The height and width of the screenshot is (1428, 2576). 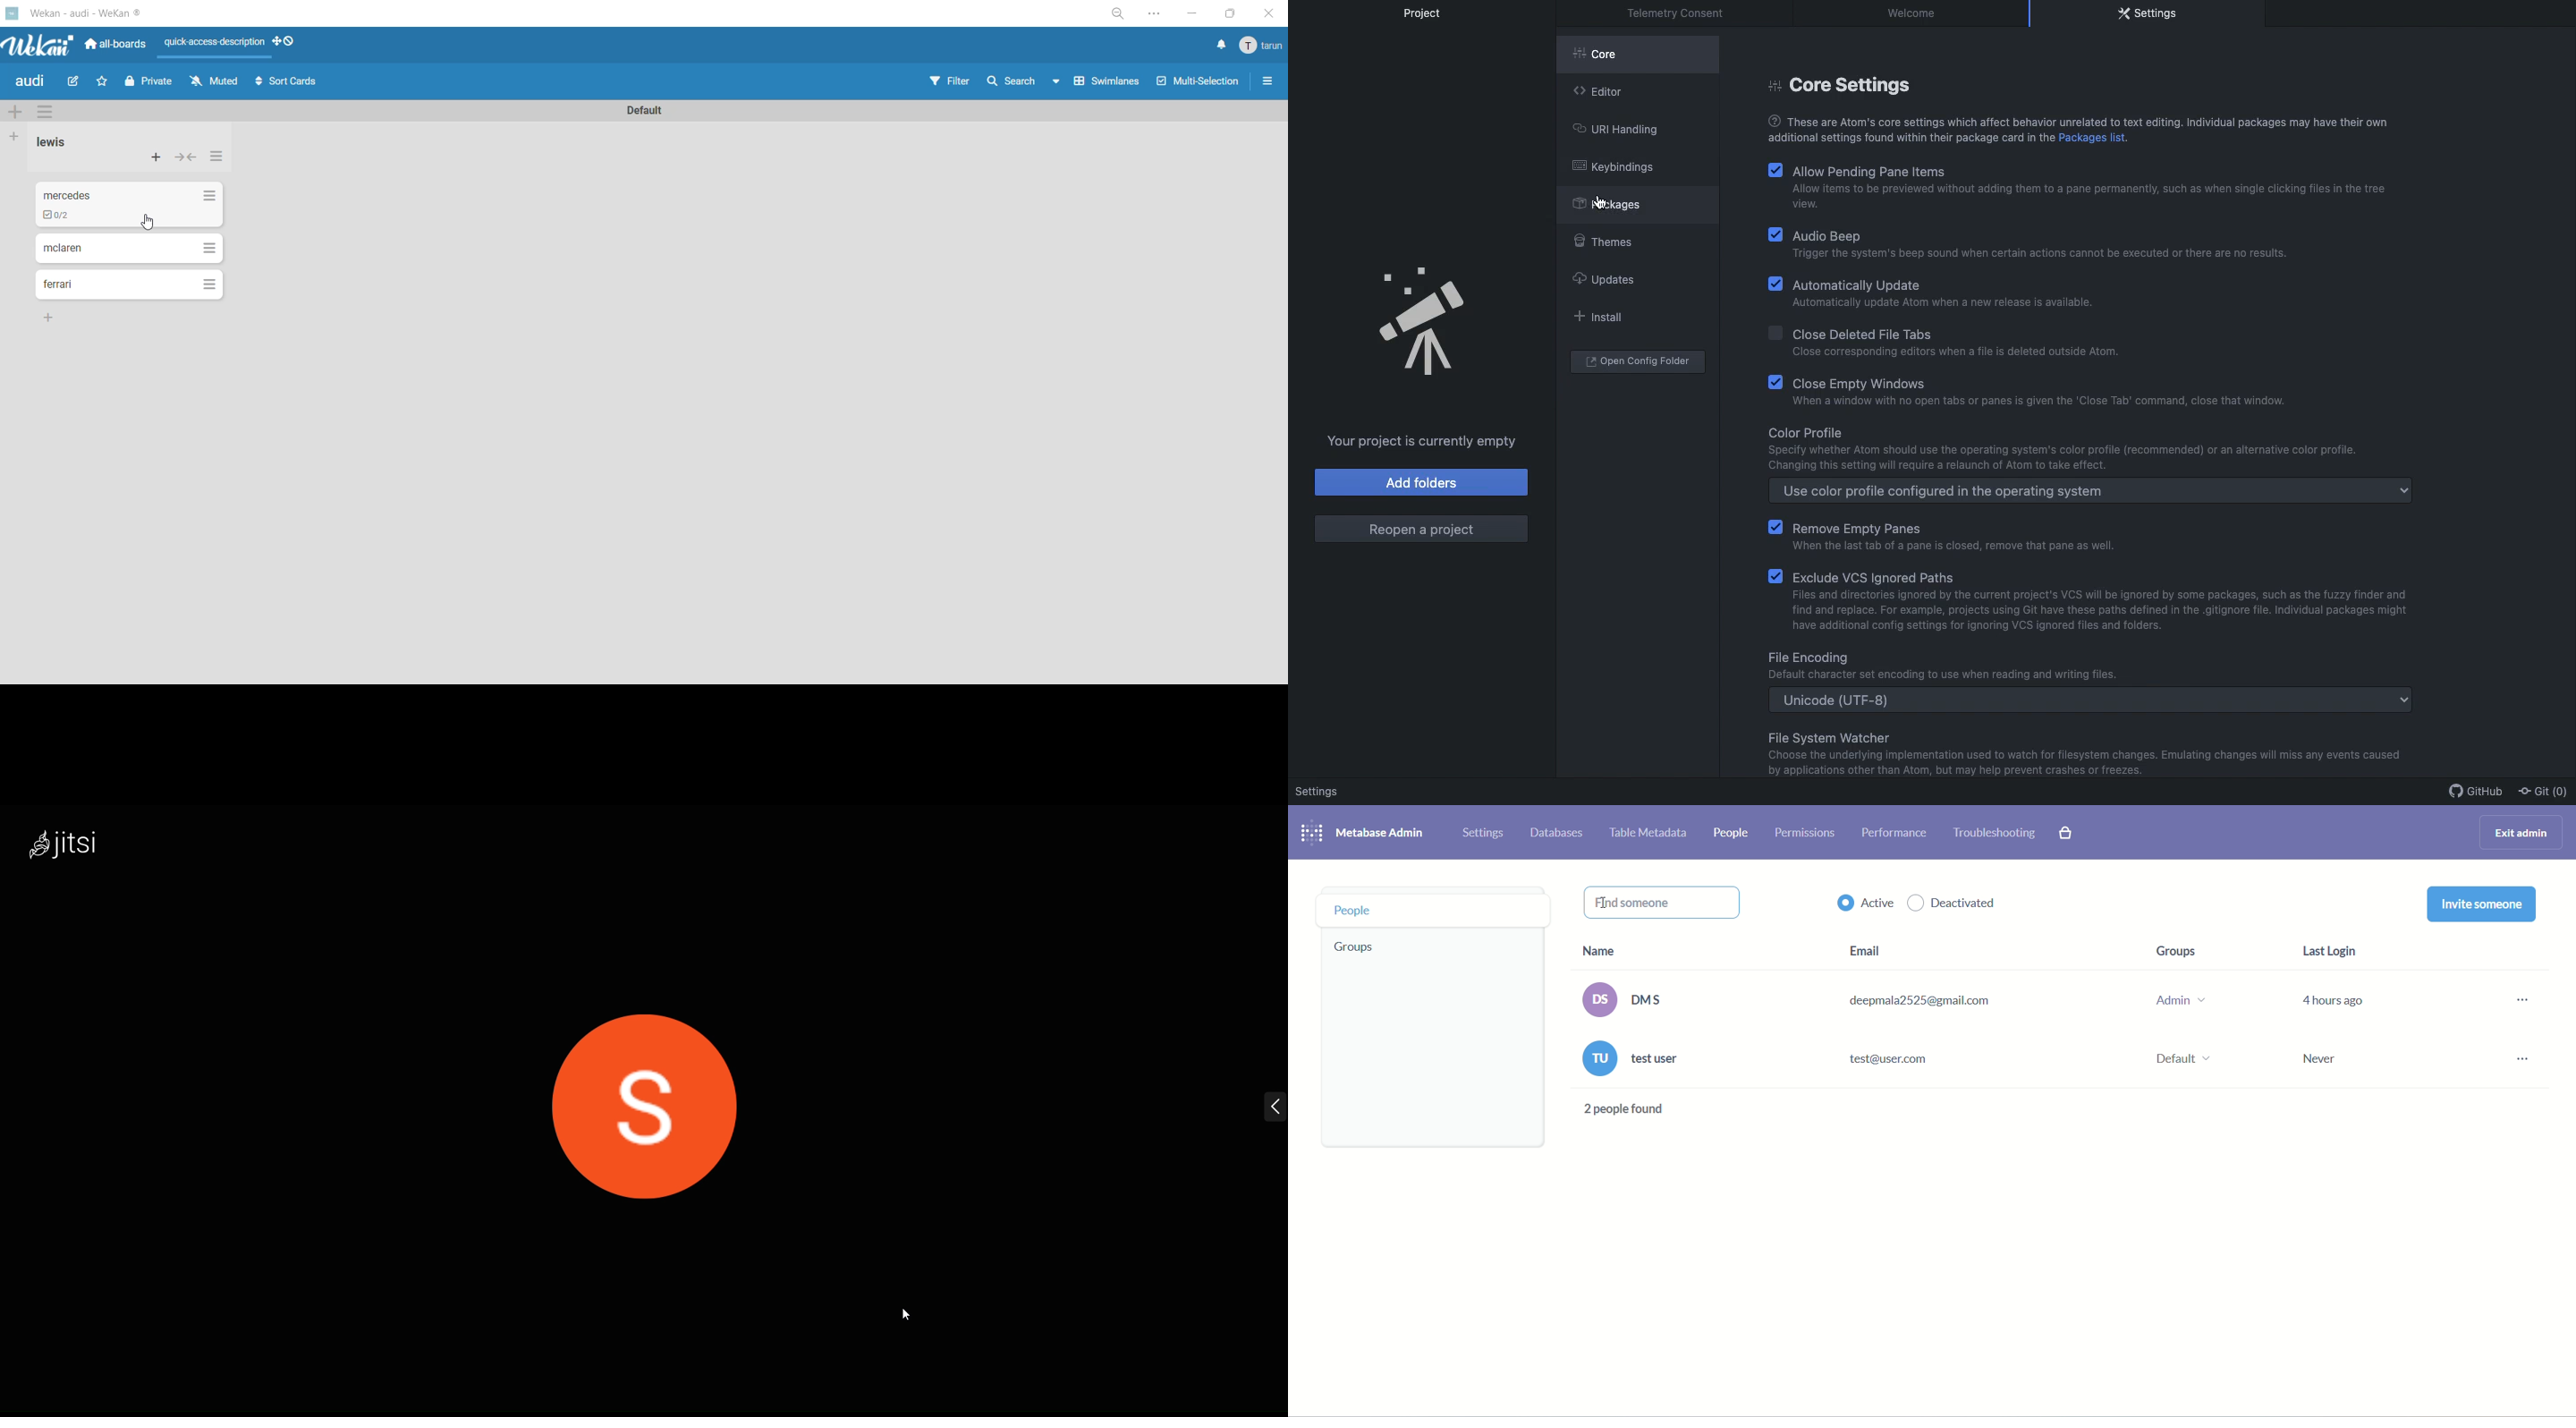 I want to click on groups, so click(x=2180, y=1018).